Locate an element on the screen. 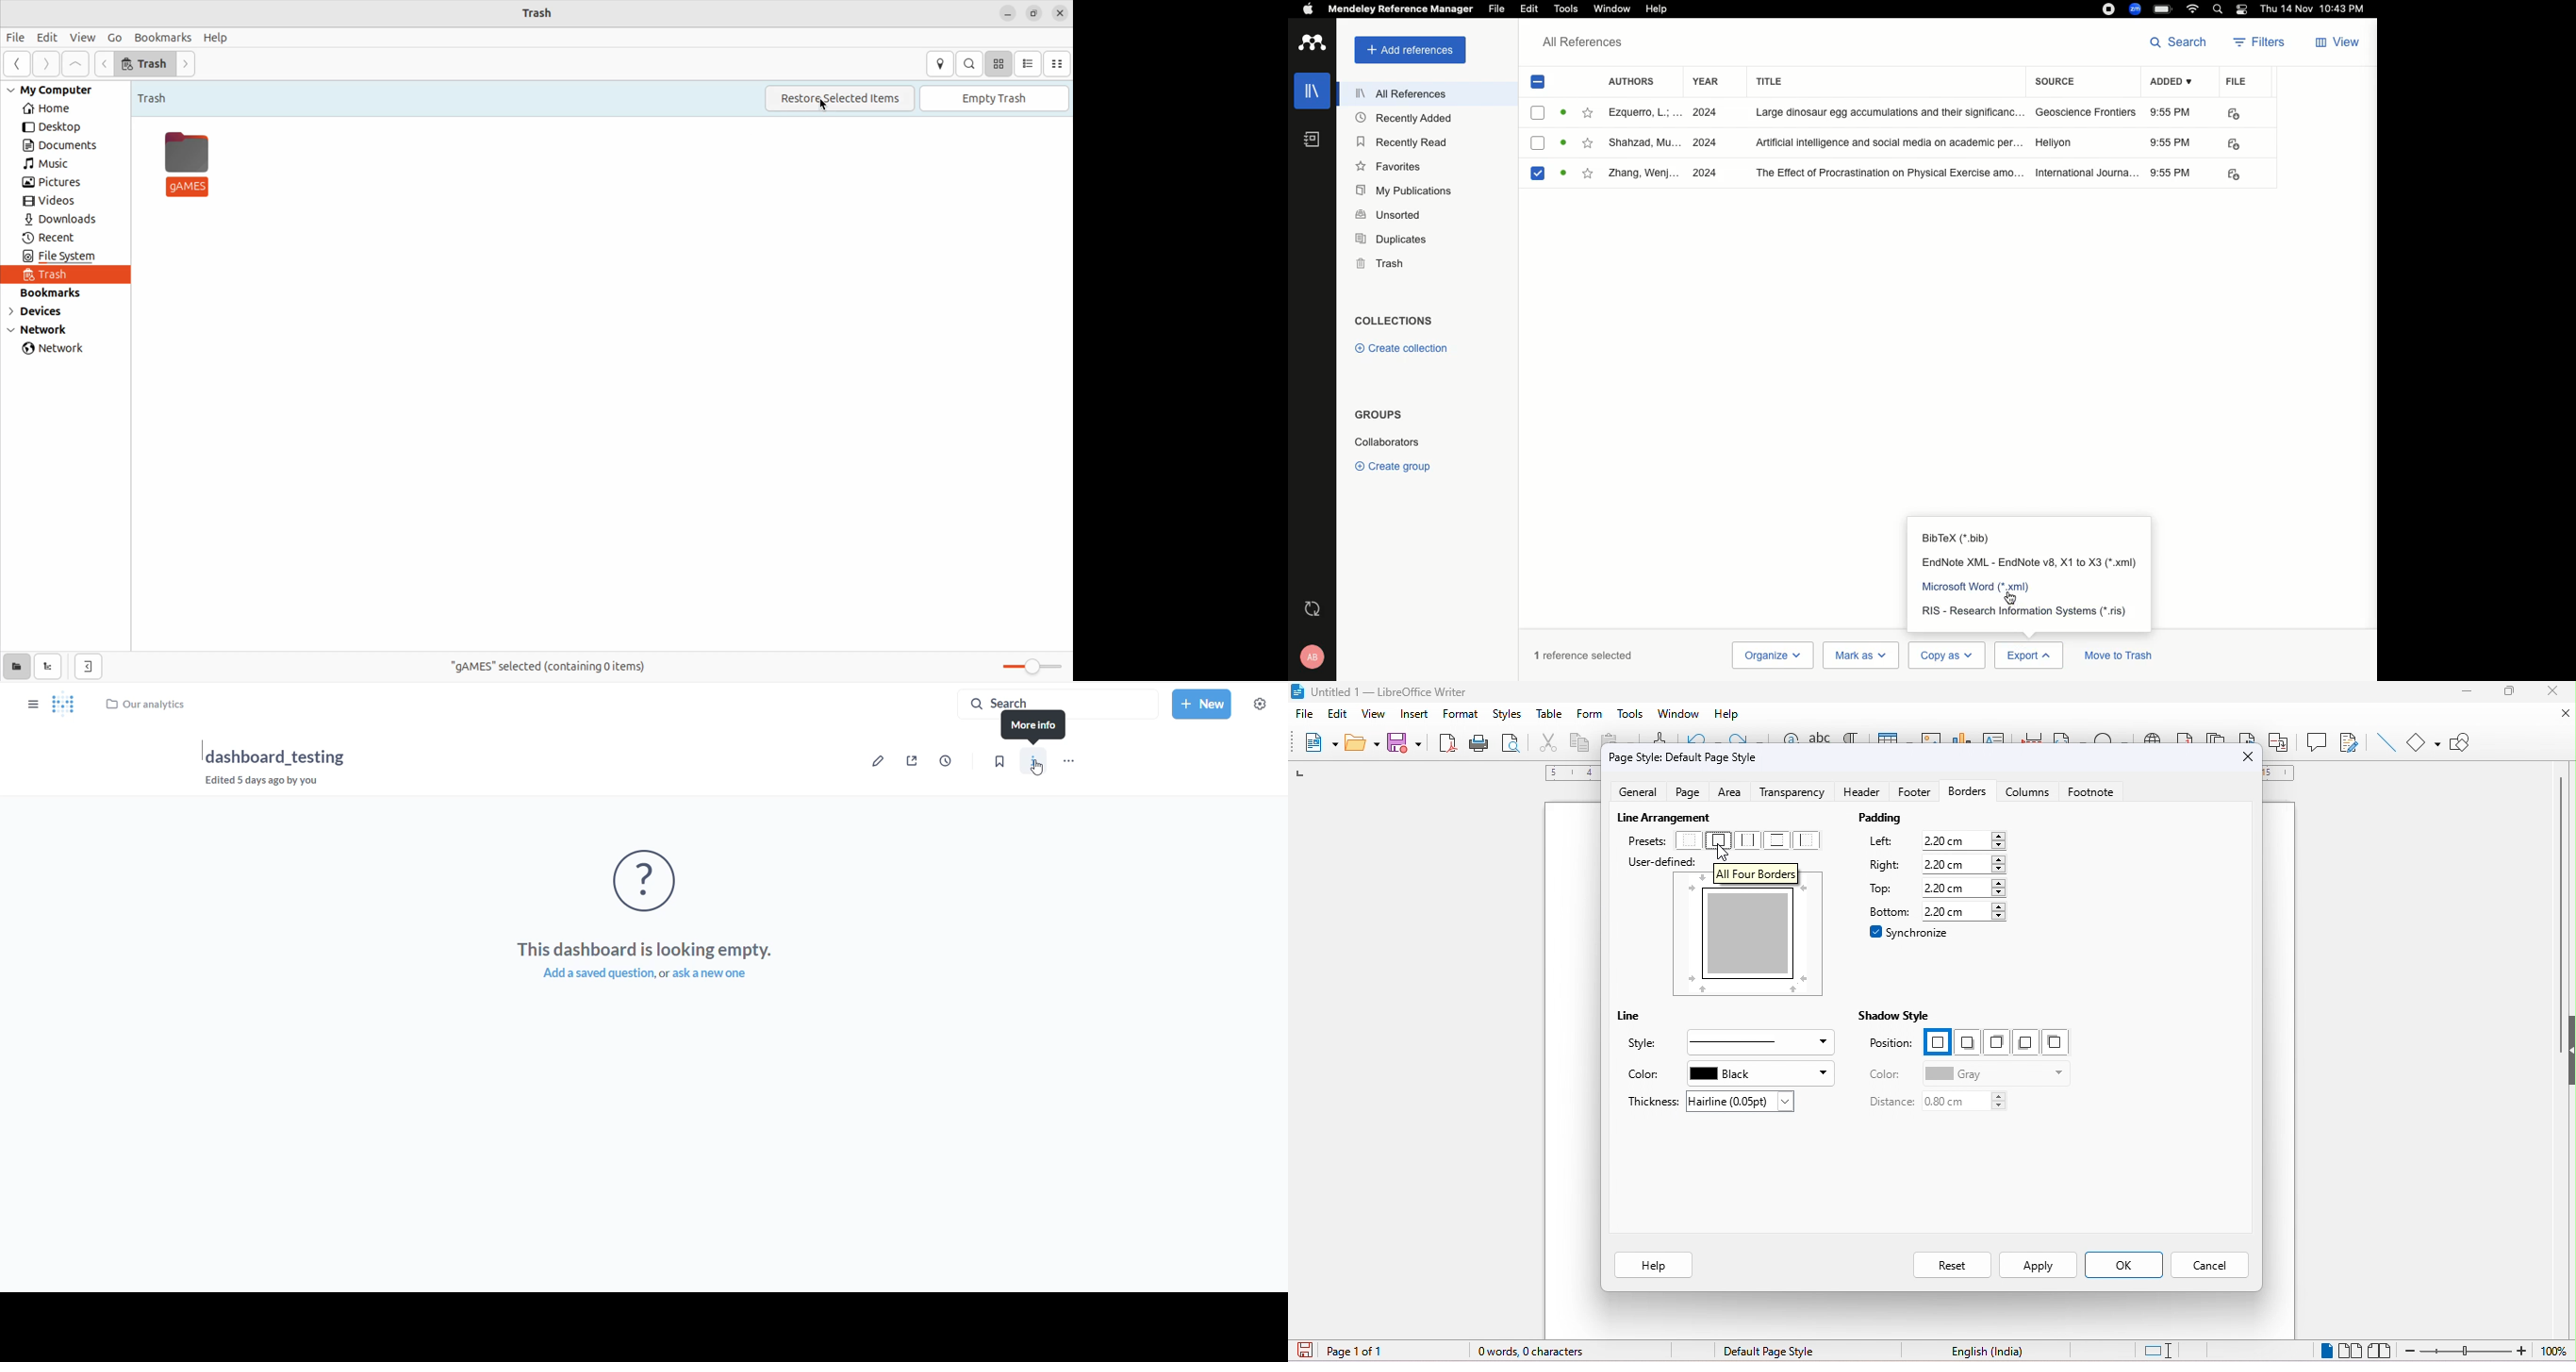 The width and height of the screenshot is (2576, 1372). or is located at coordinates (663, 975).